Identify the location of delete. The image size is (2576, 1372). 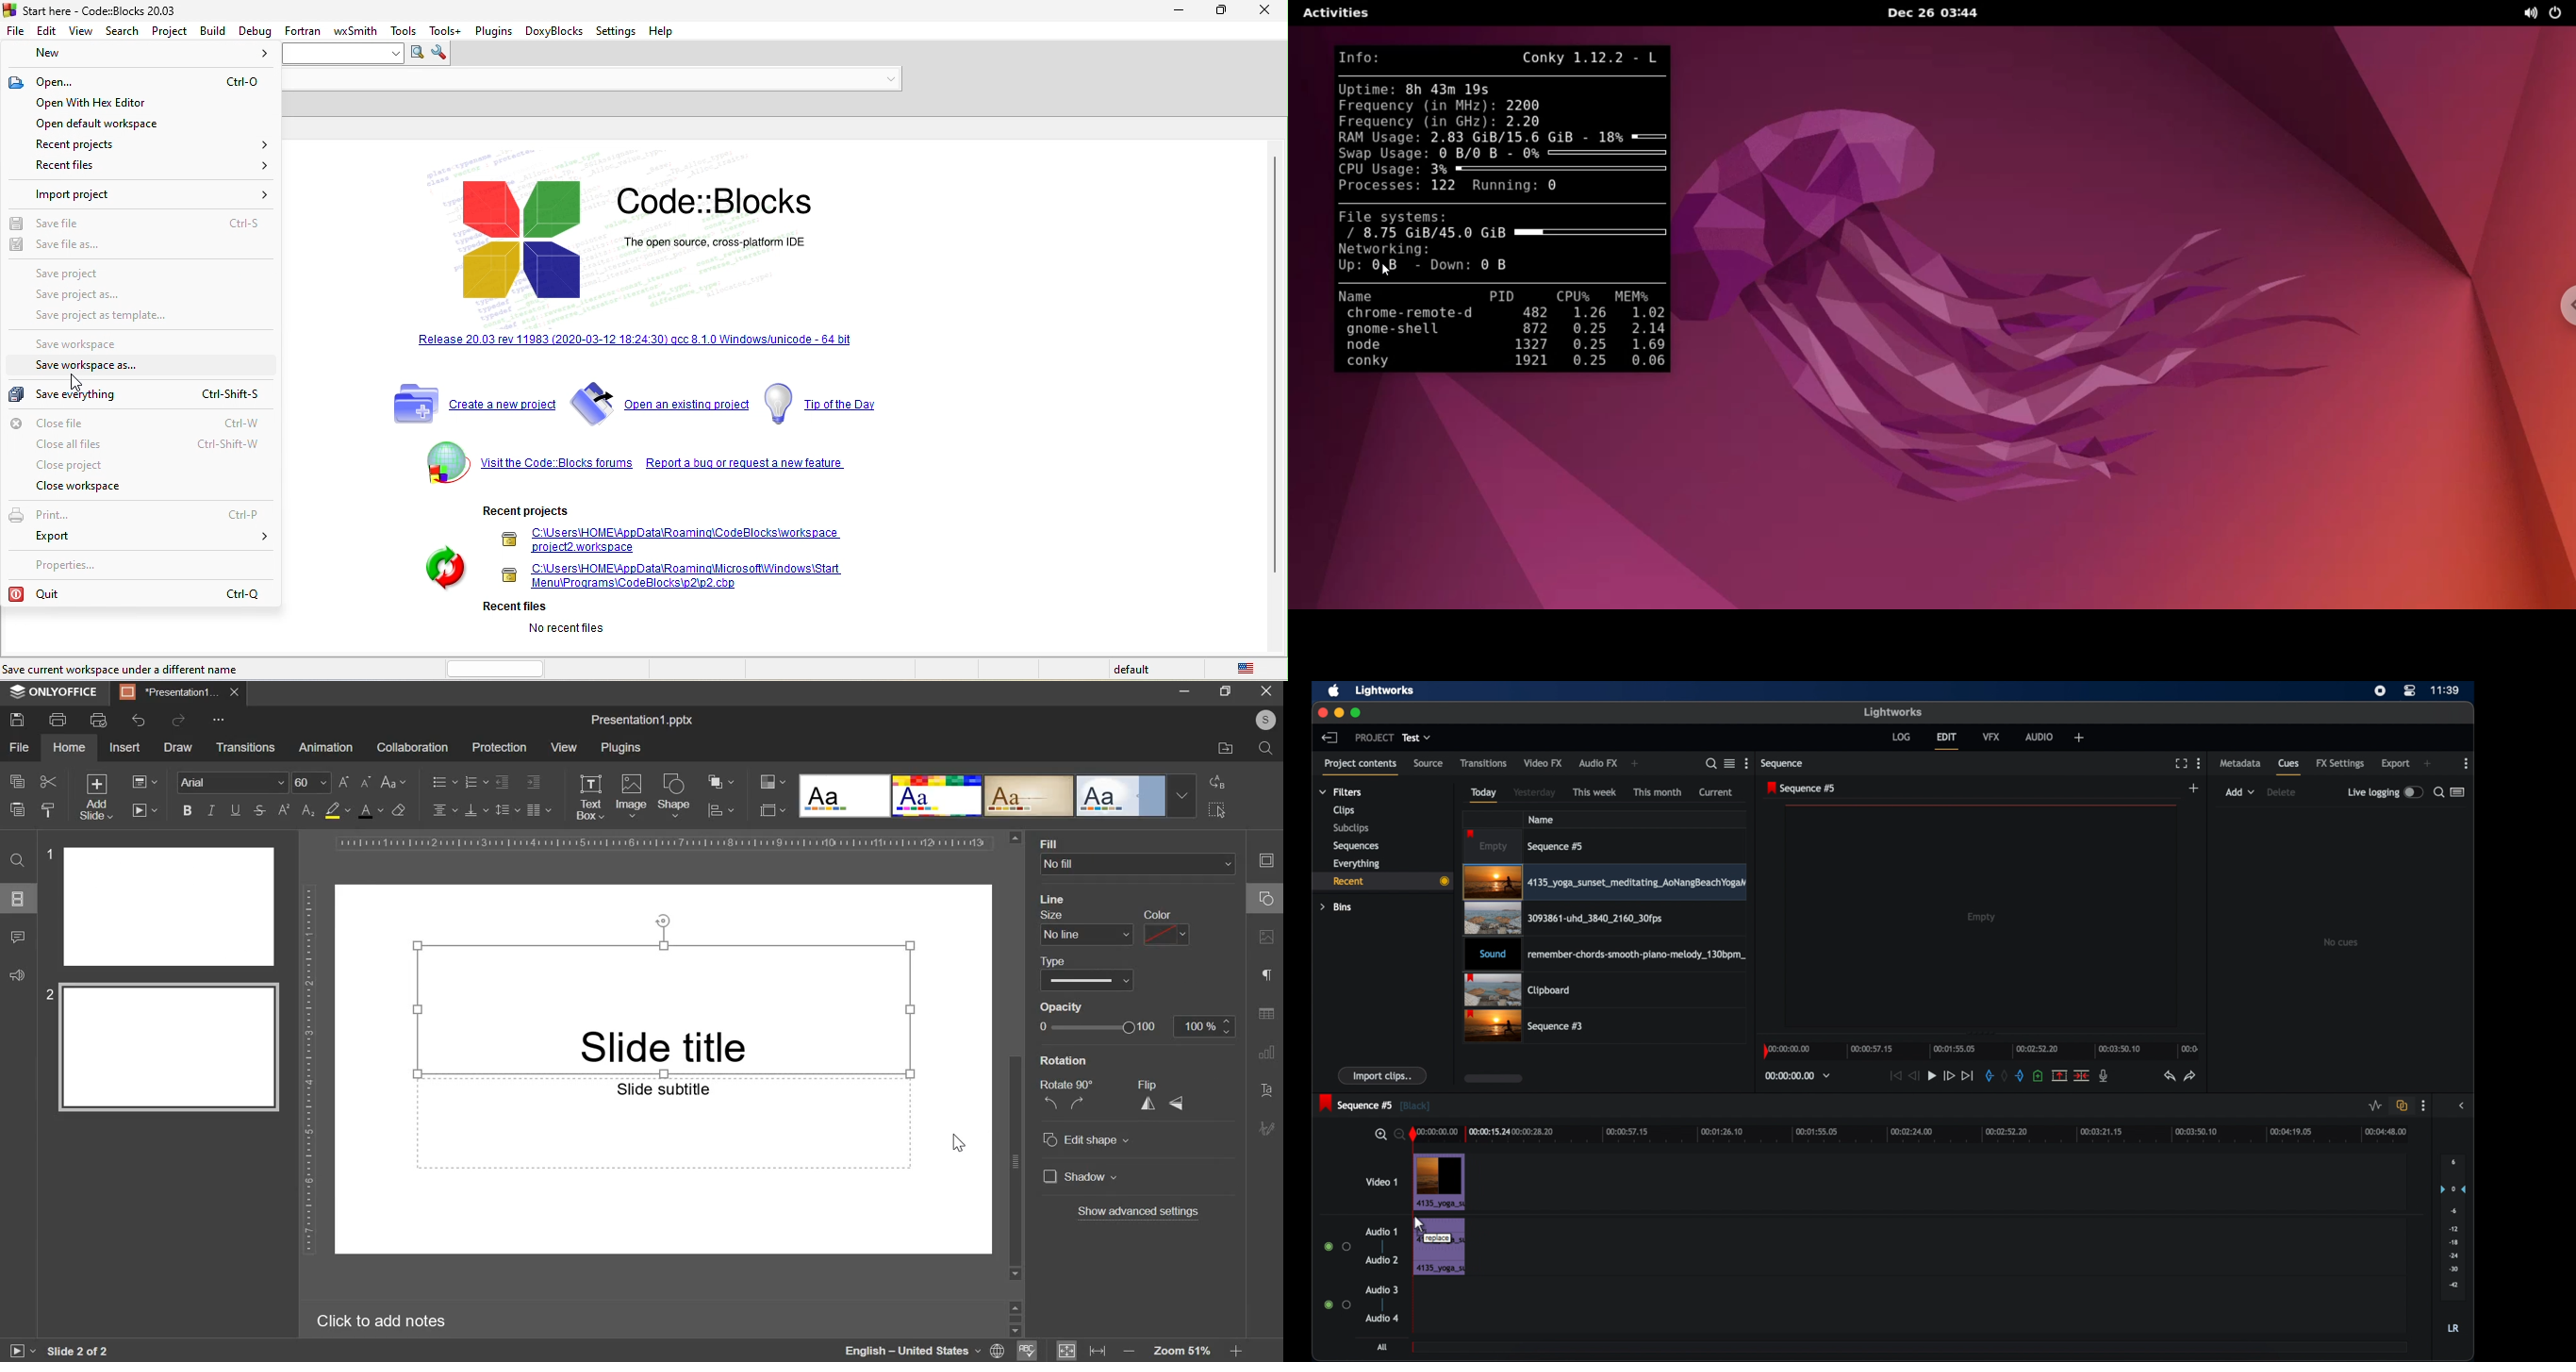
(2281, 792).